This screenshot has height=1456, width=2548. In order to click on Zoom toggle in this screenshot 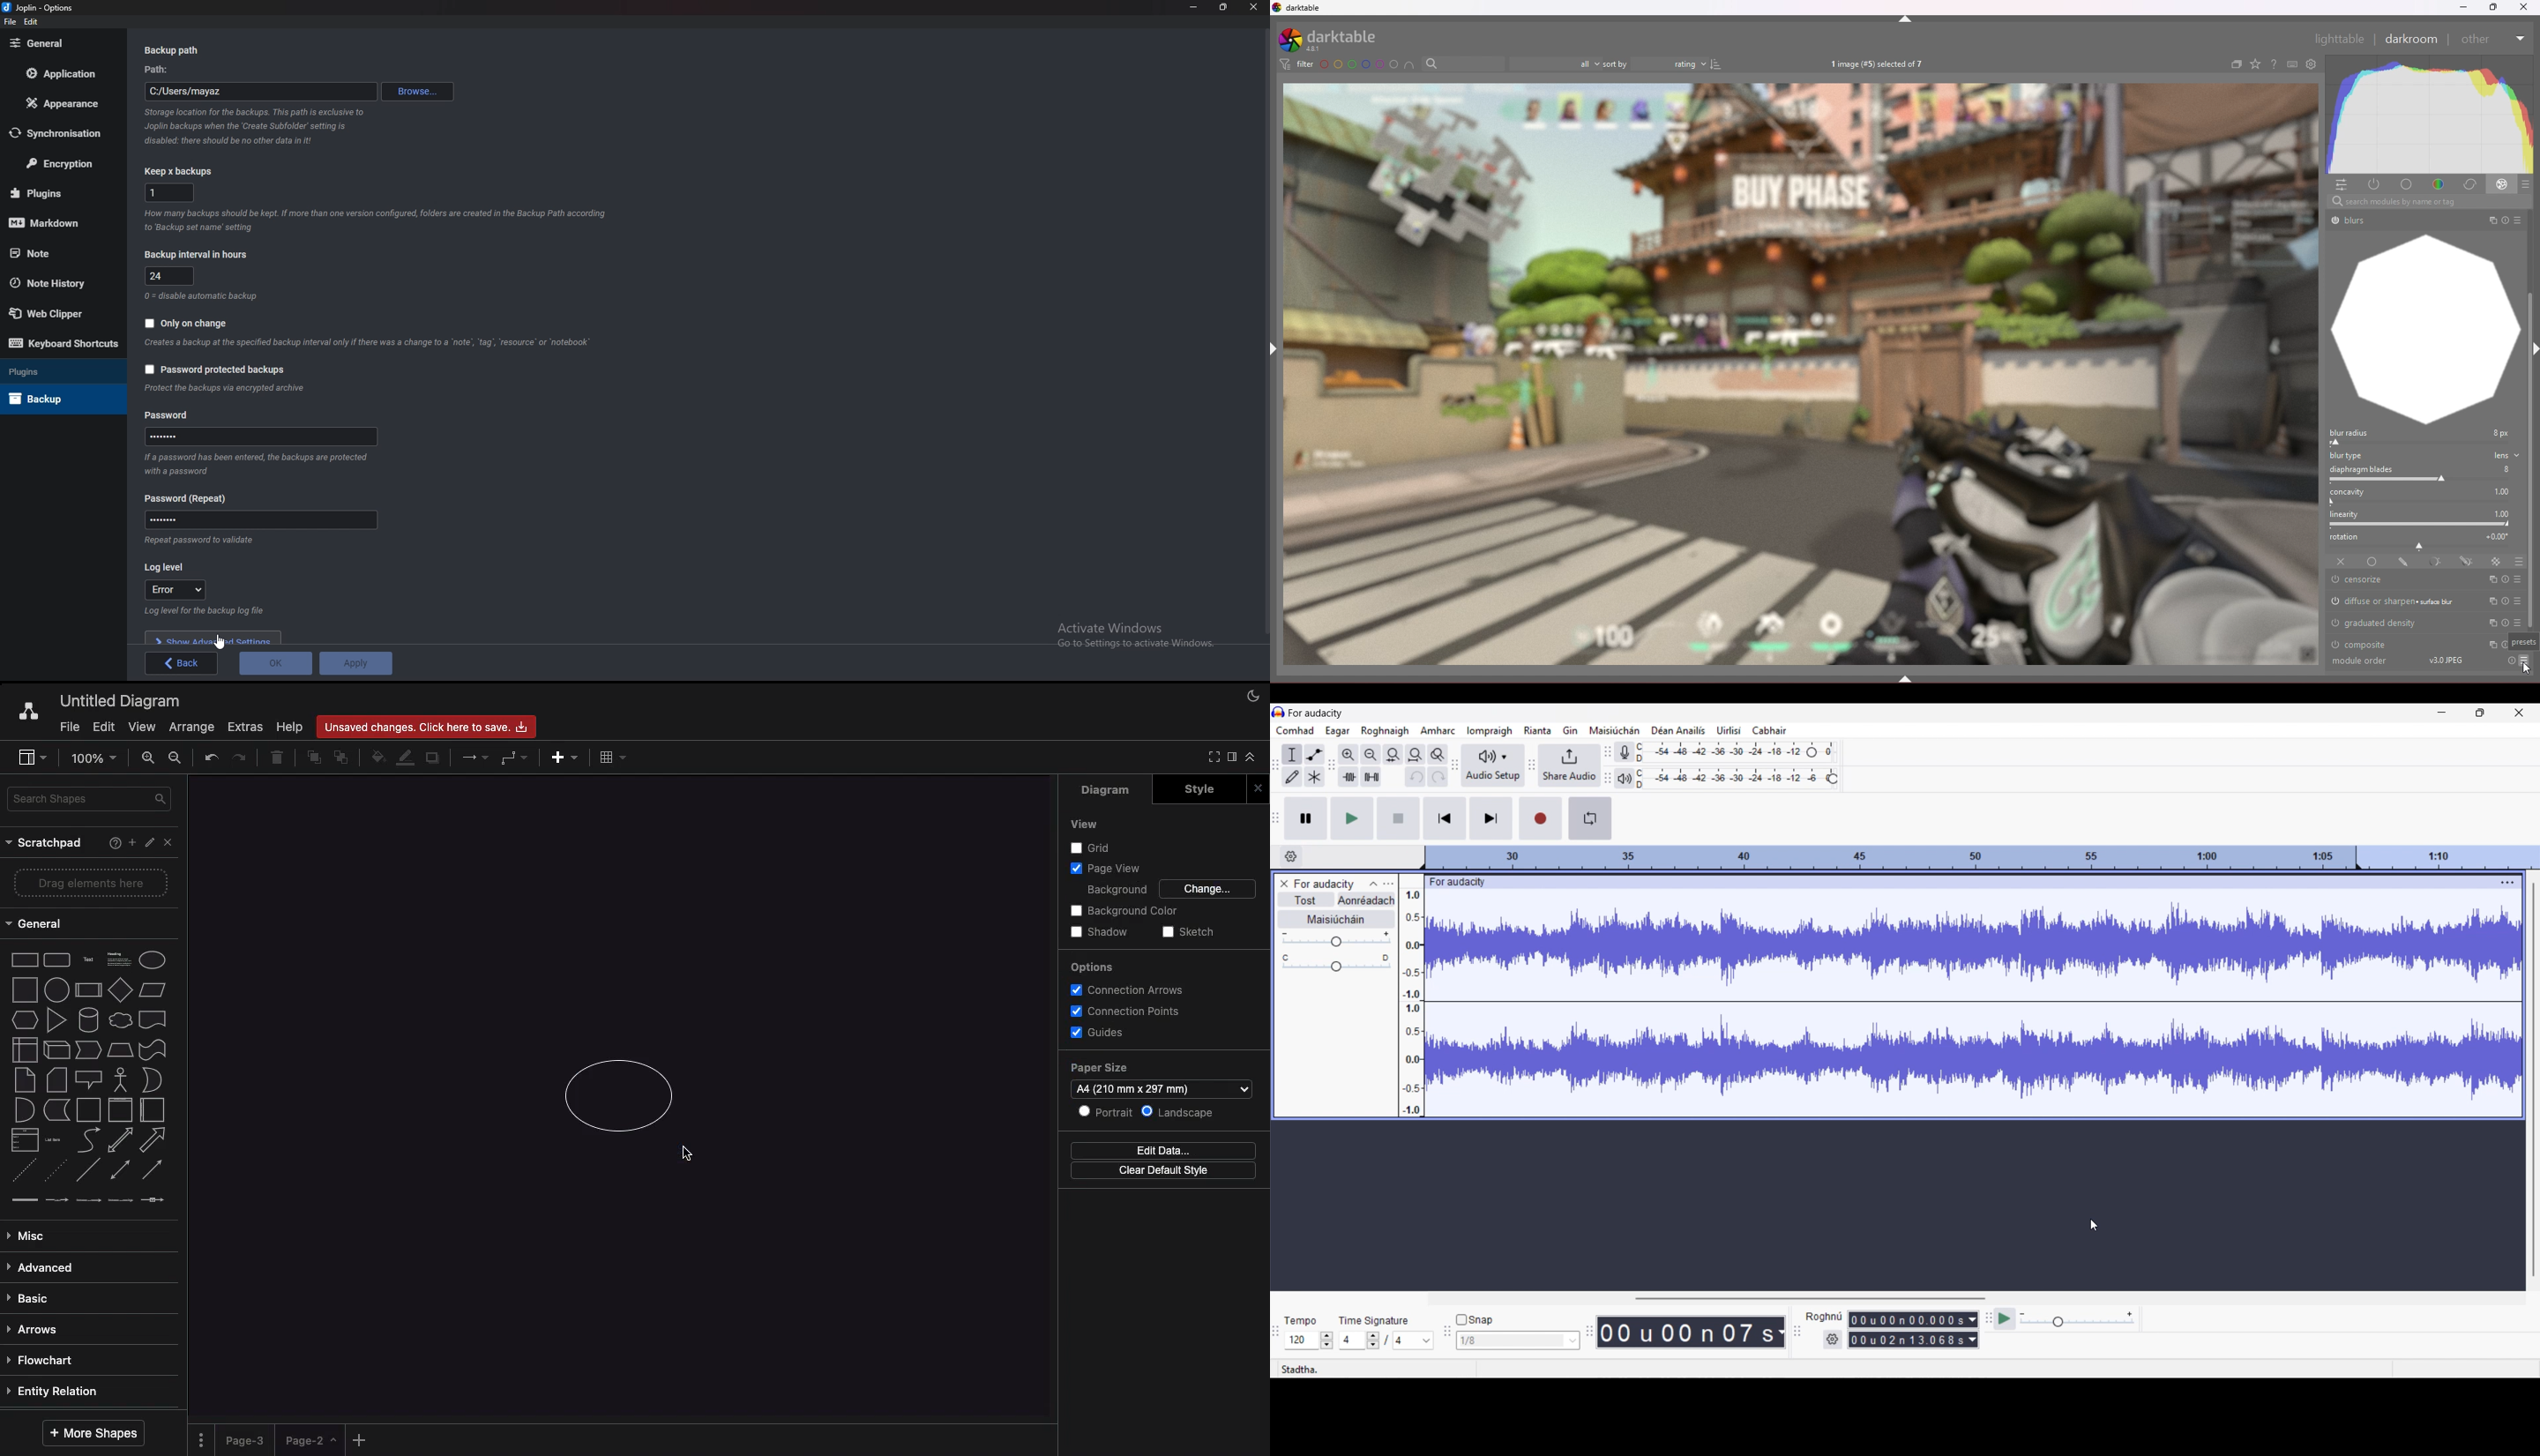, I will do `click(1437, 754)`.